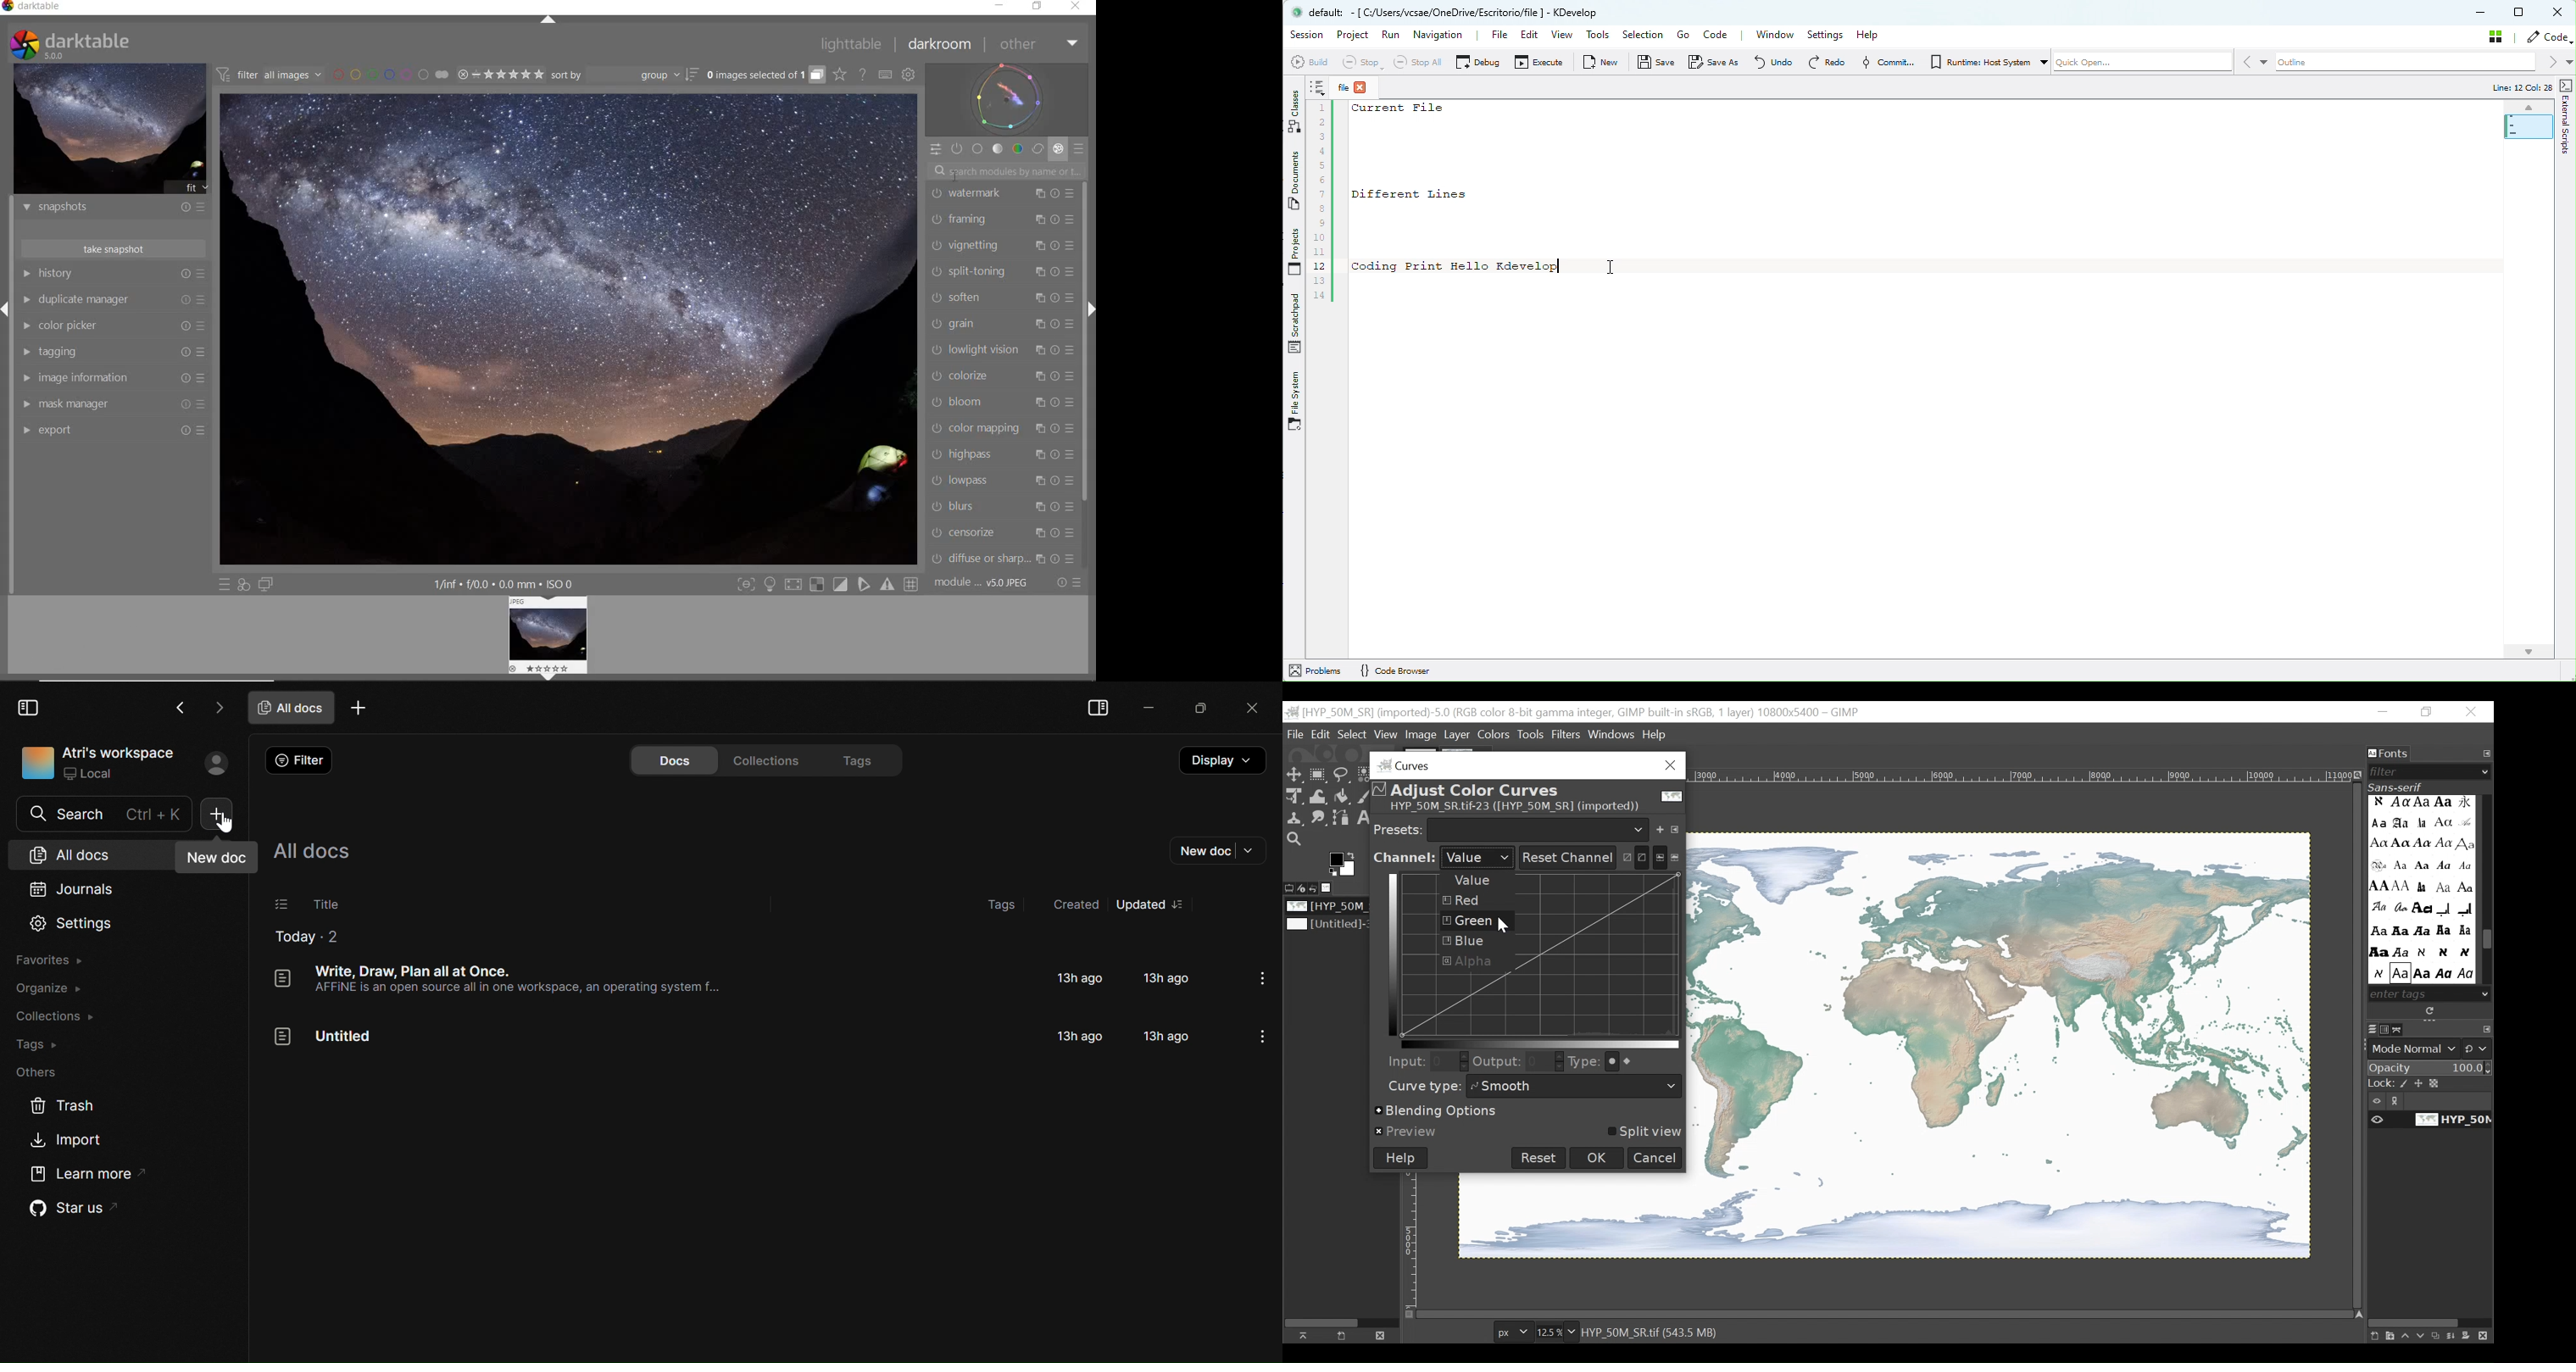 The width and height of the screenshot is (2576, 1372). What do you see at coordinates (1390, 953) in the screenshot?
I see `Vertical Gradient bar` at bounding box center [1390, 953].